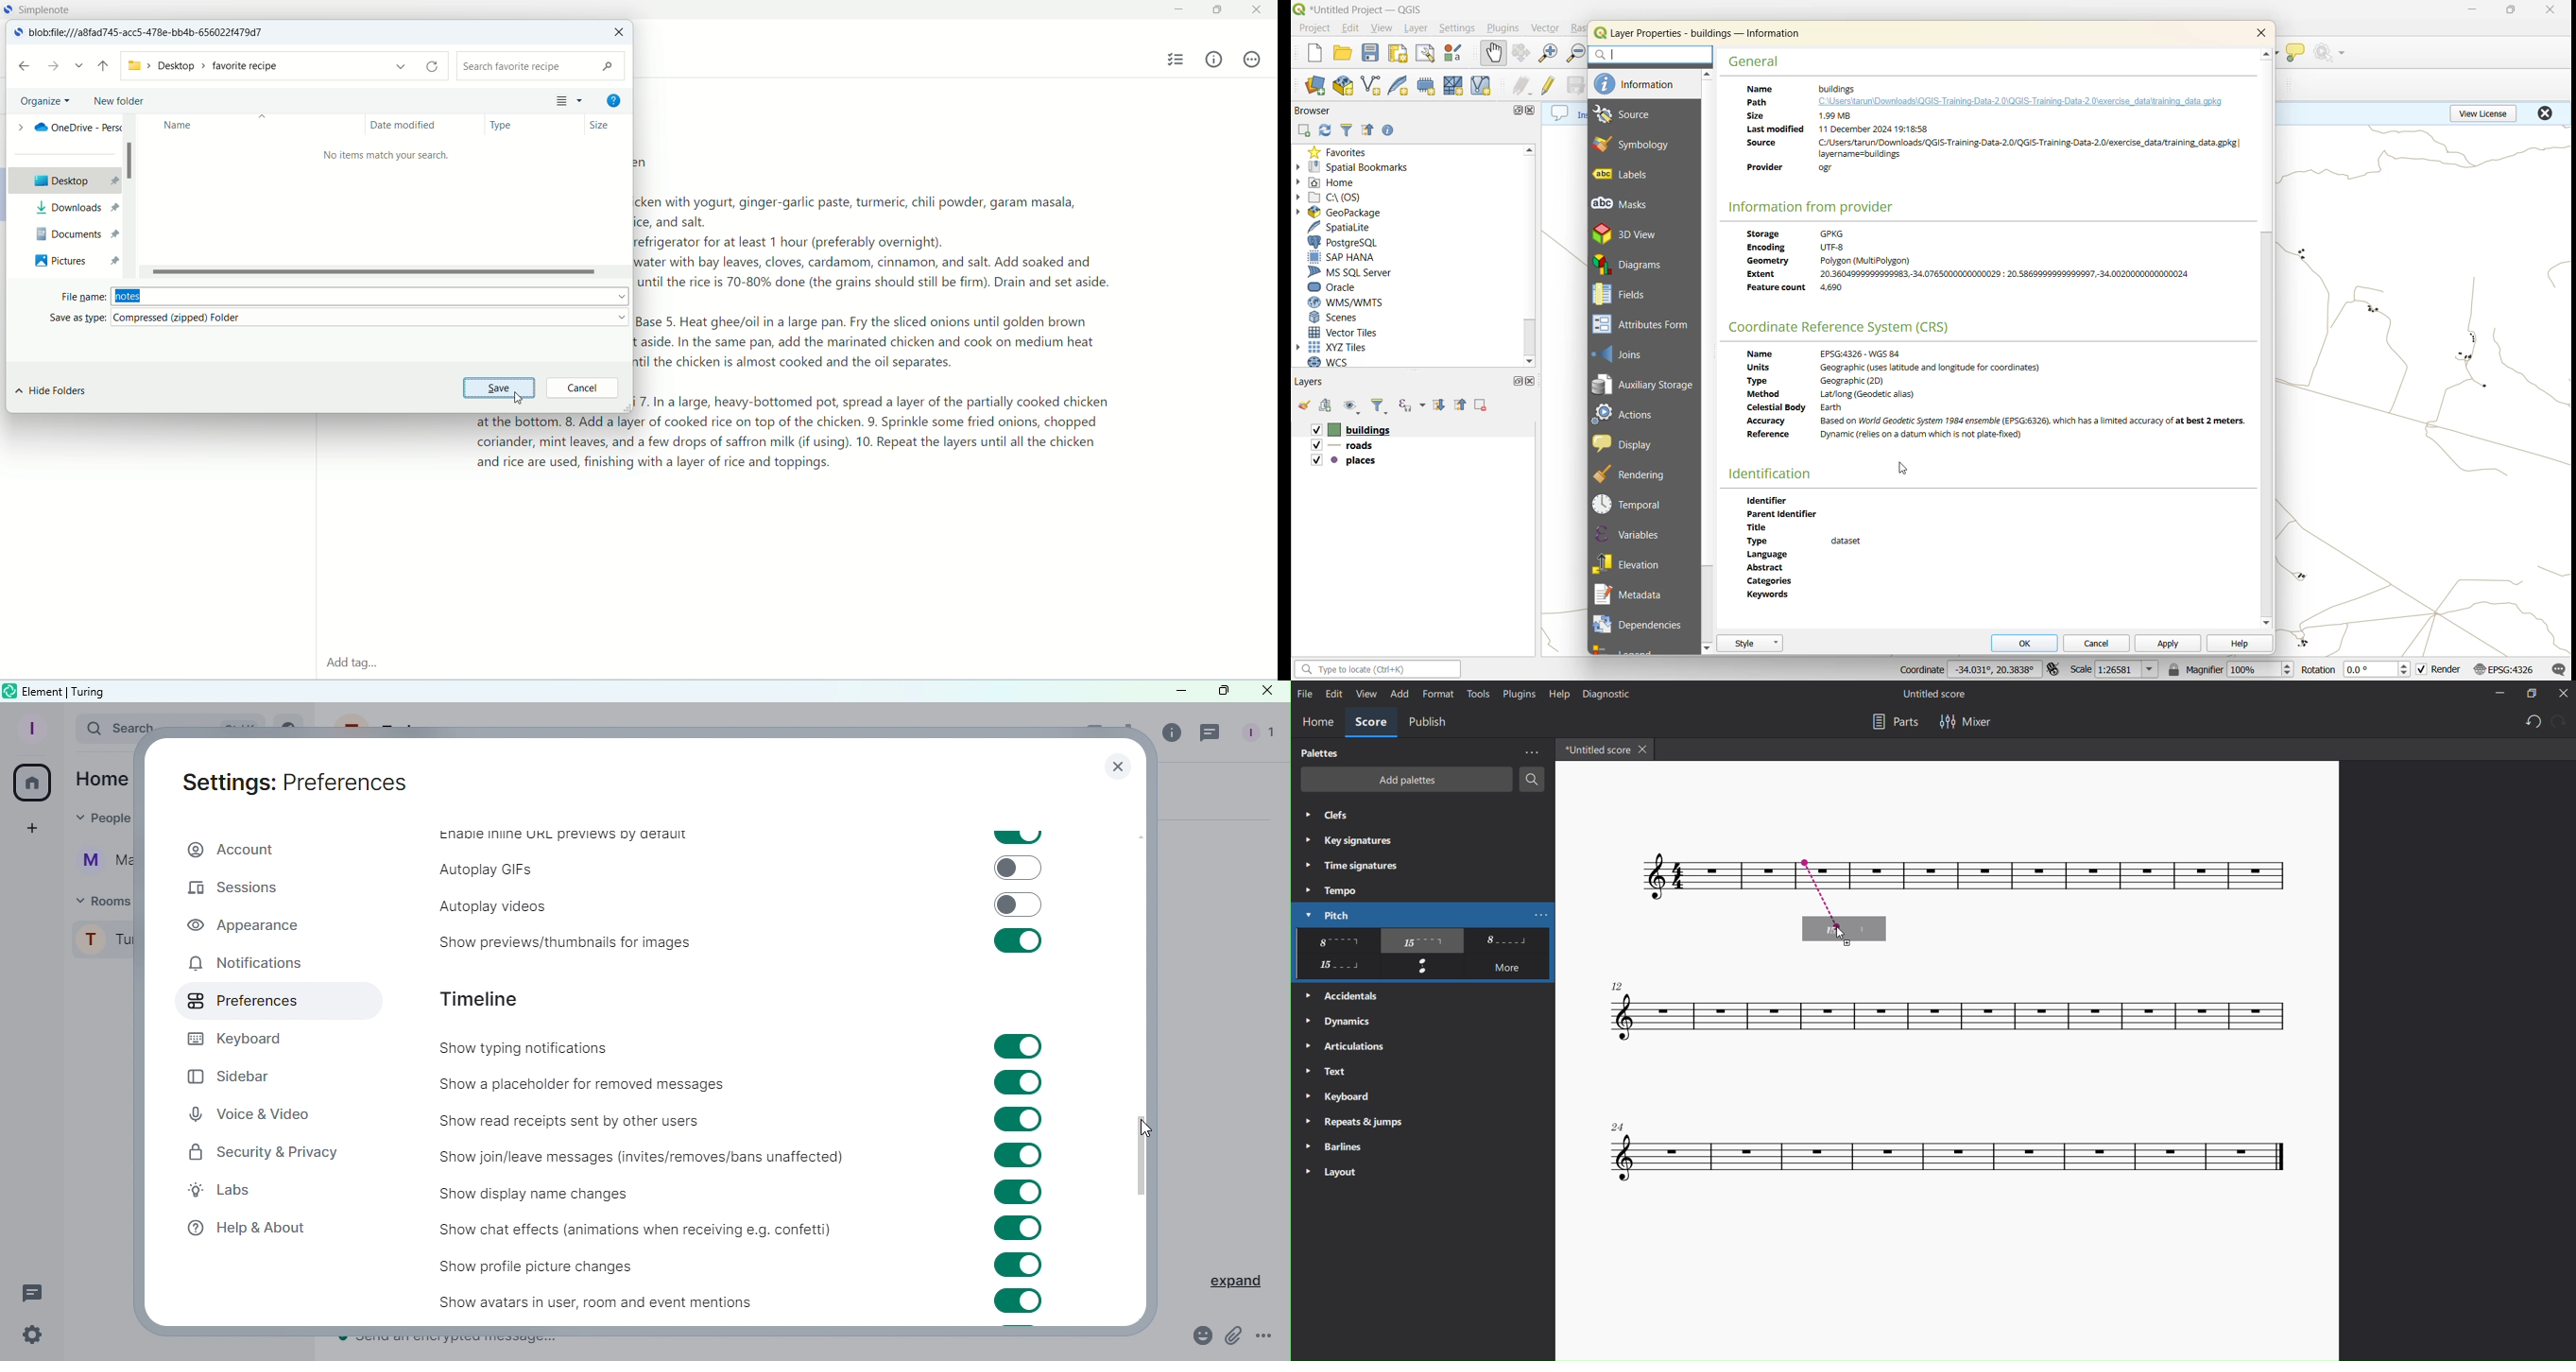  Describe the element at coordinates (1332, 1144) in the screenshot. I see `barlines` at that location.